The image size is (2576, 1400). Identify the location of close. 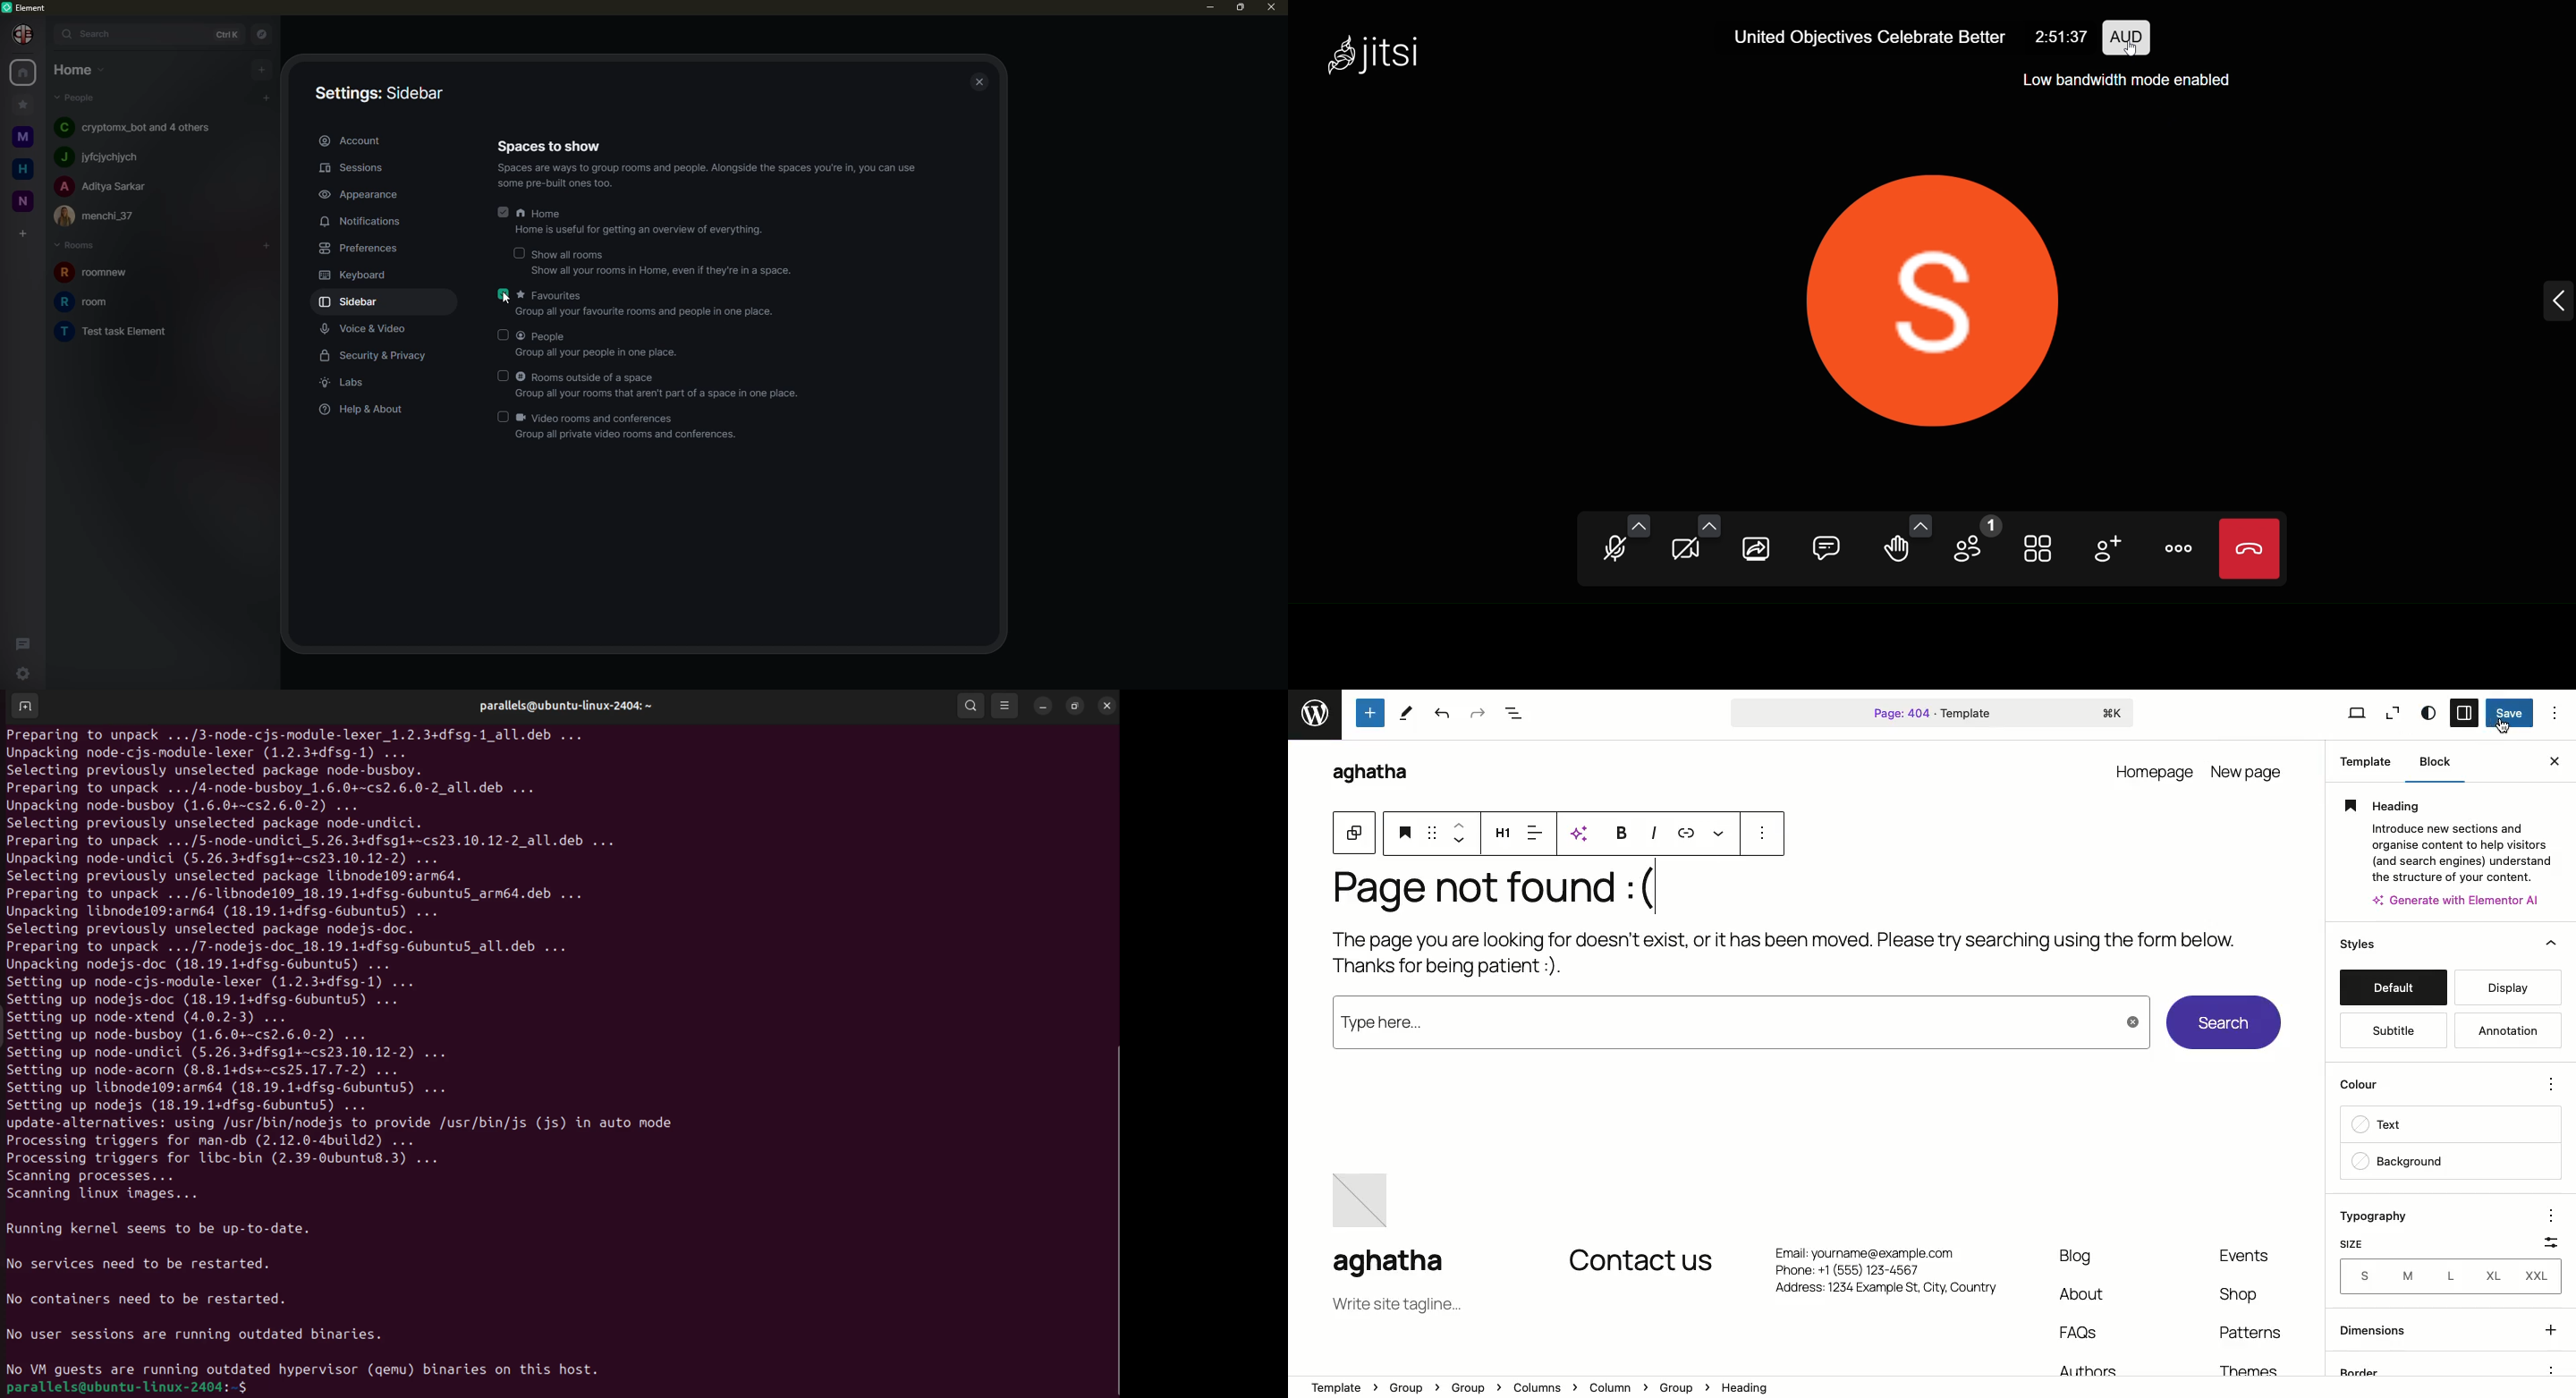
(977, 80).